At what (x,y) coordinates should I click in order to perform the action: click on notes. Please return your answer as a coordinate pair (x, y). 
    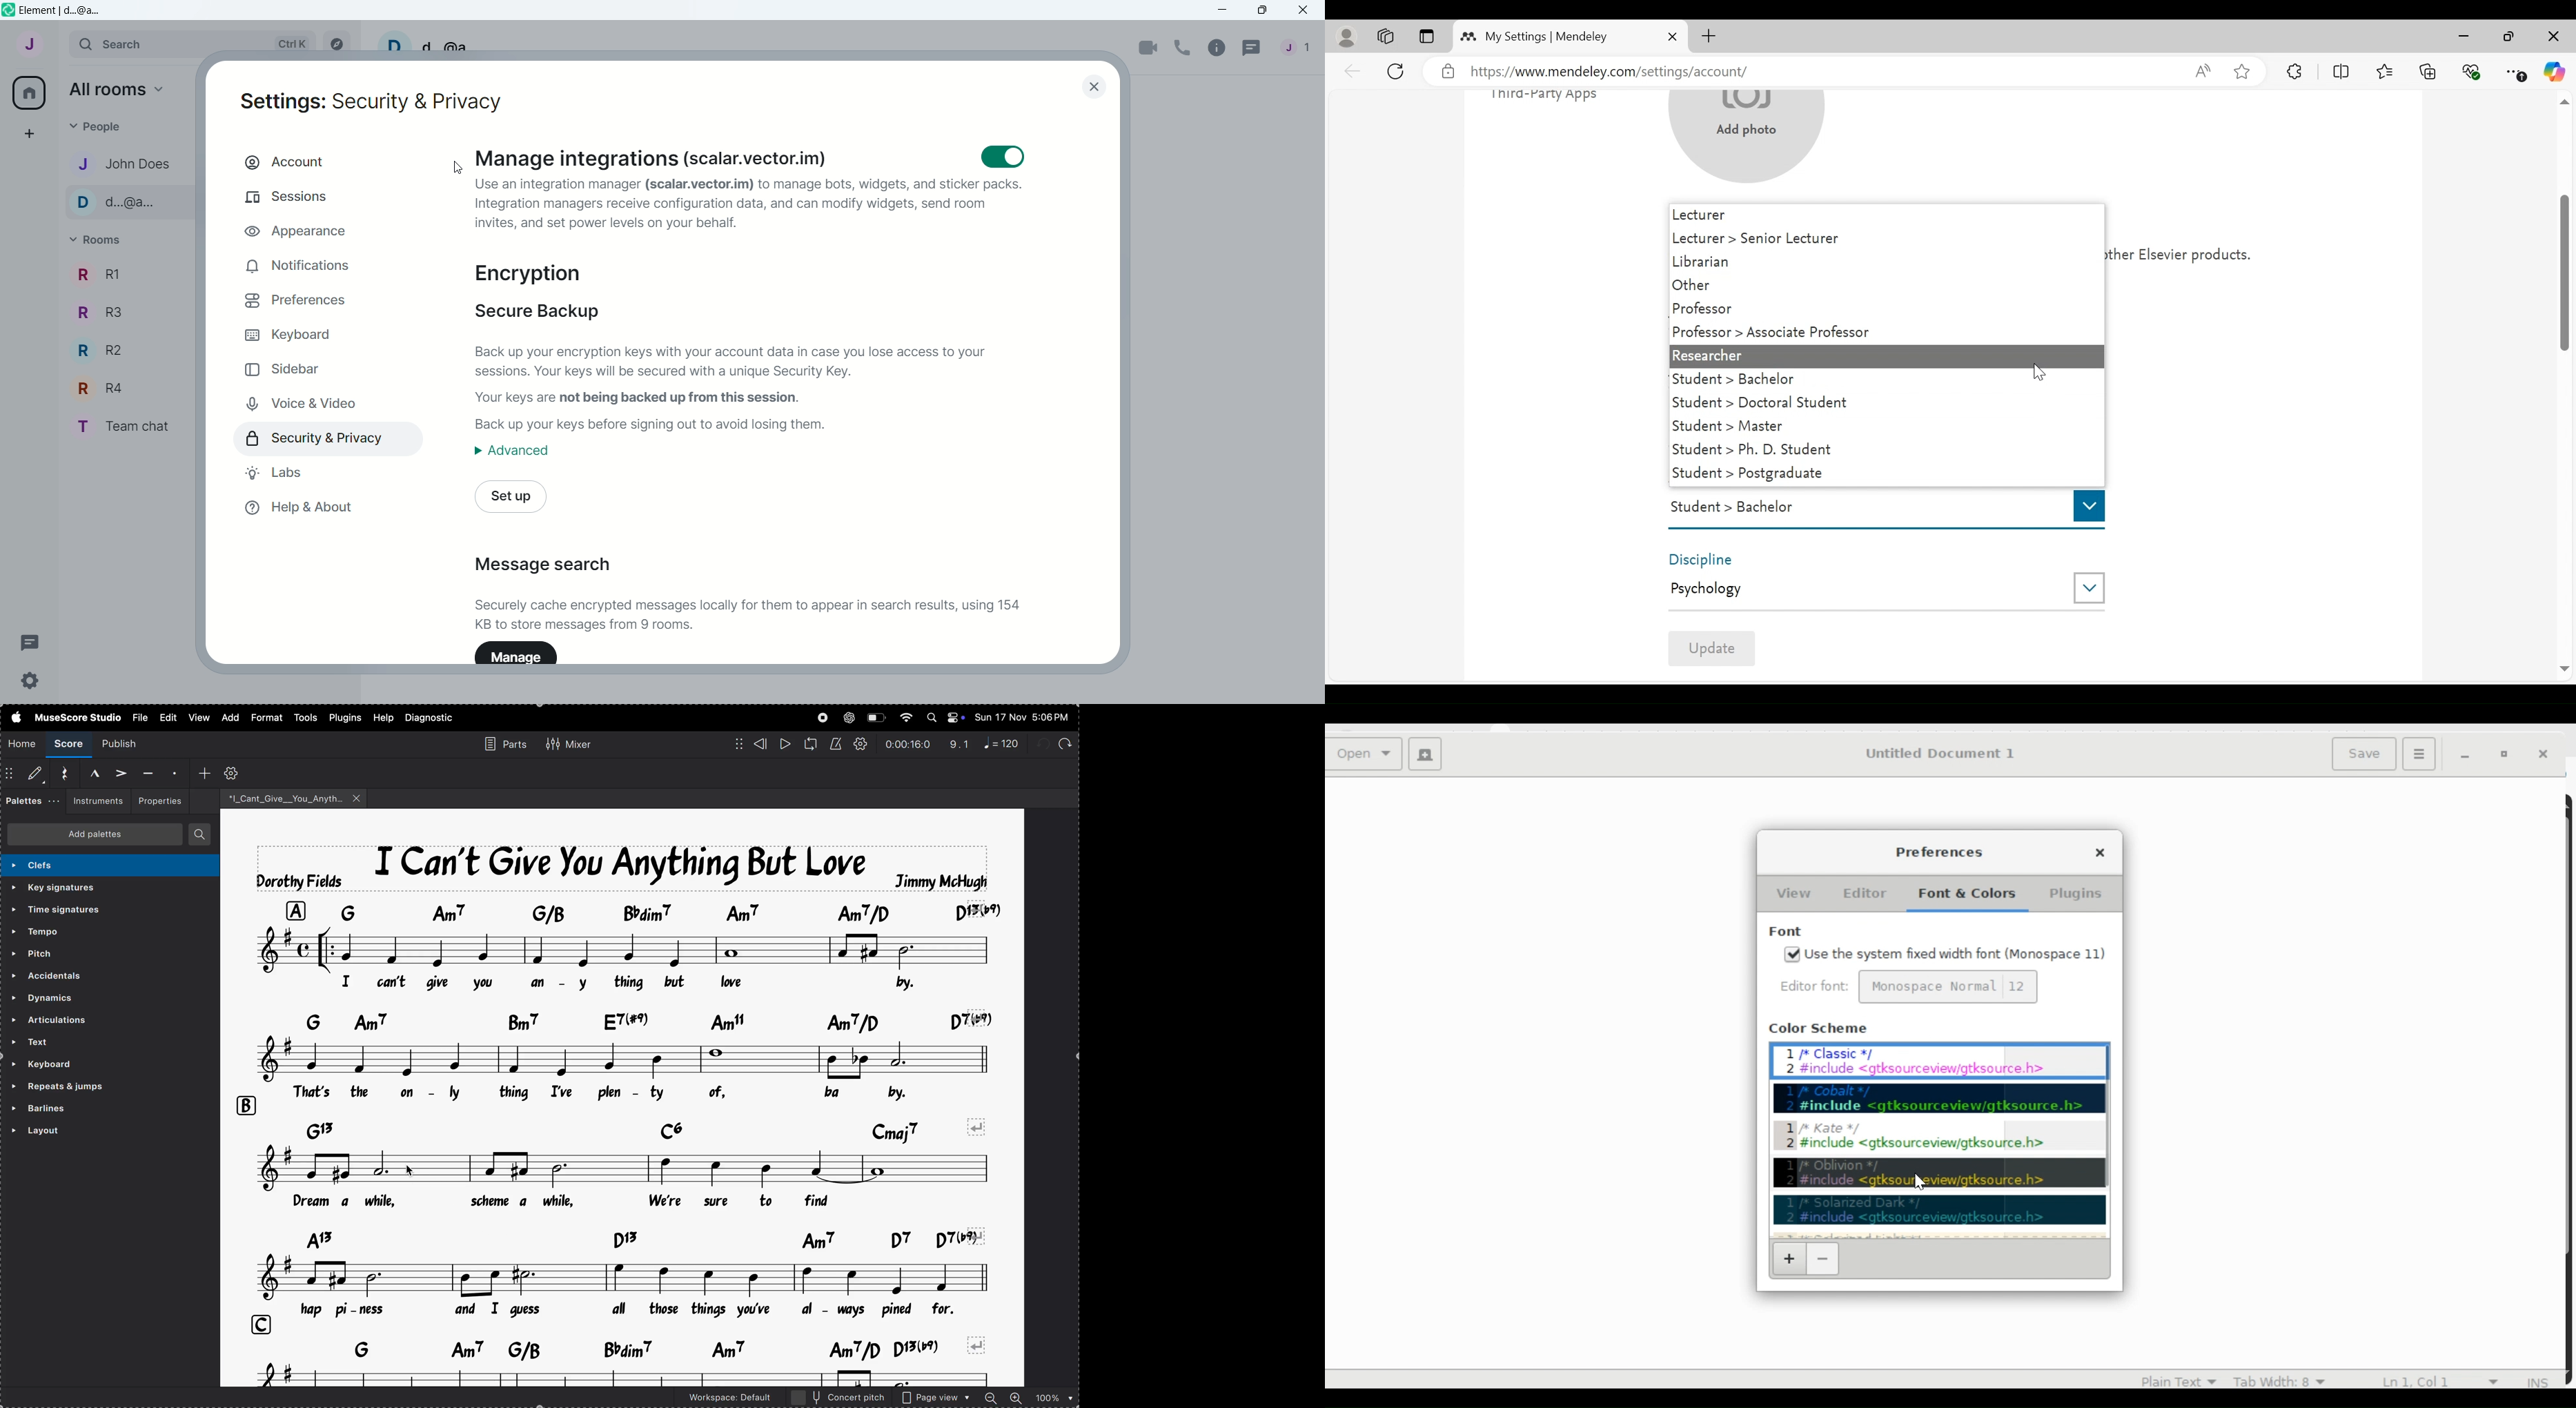
    Looking at the image, I should click on (625, 1058).